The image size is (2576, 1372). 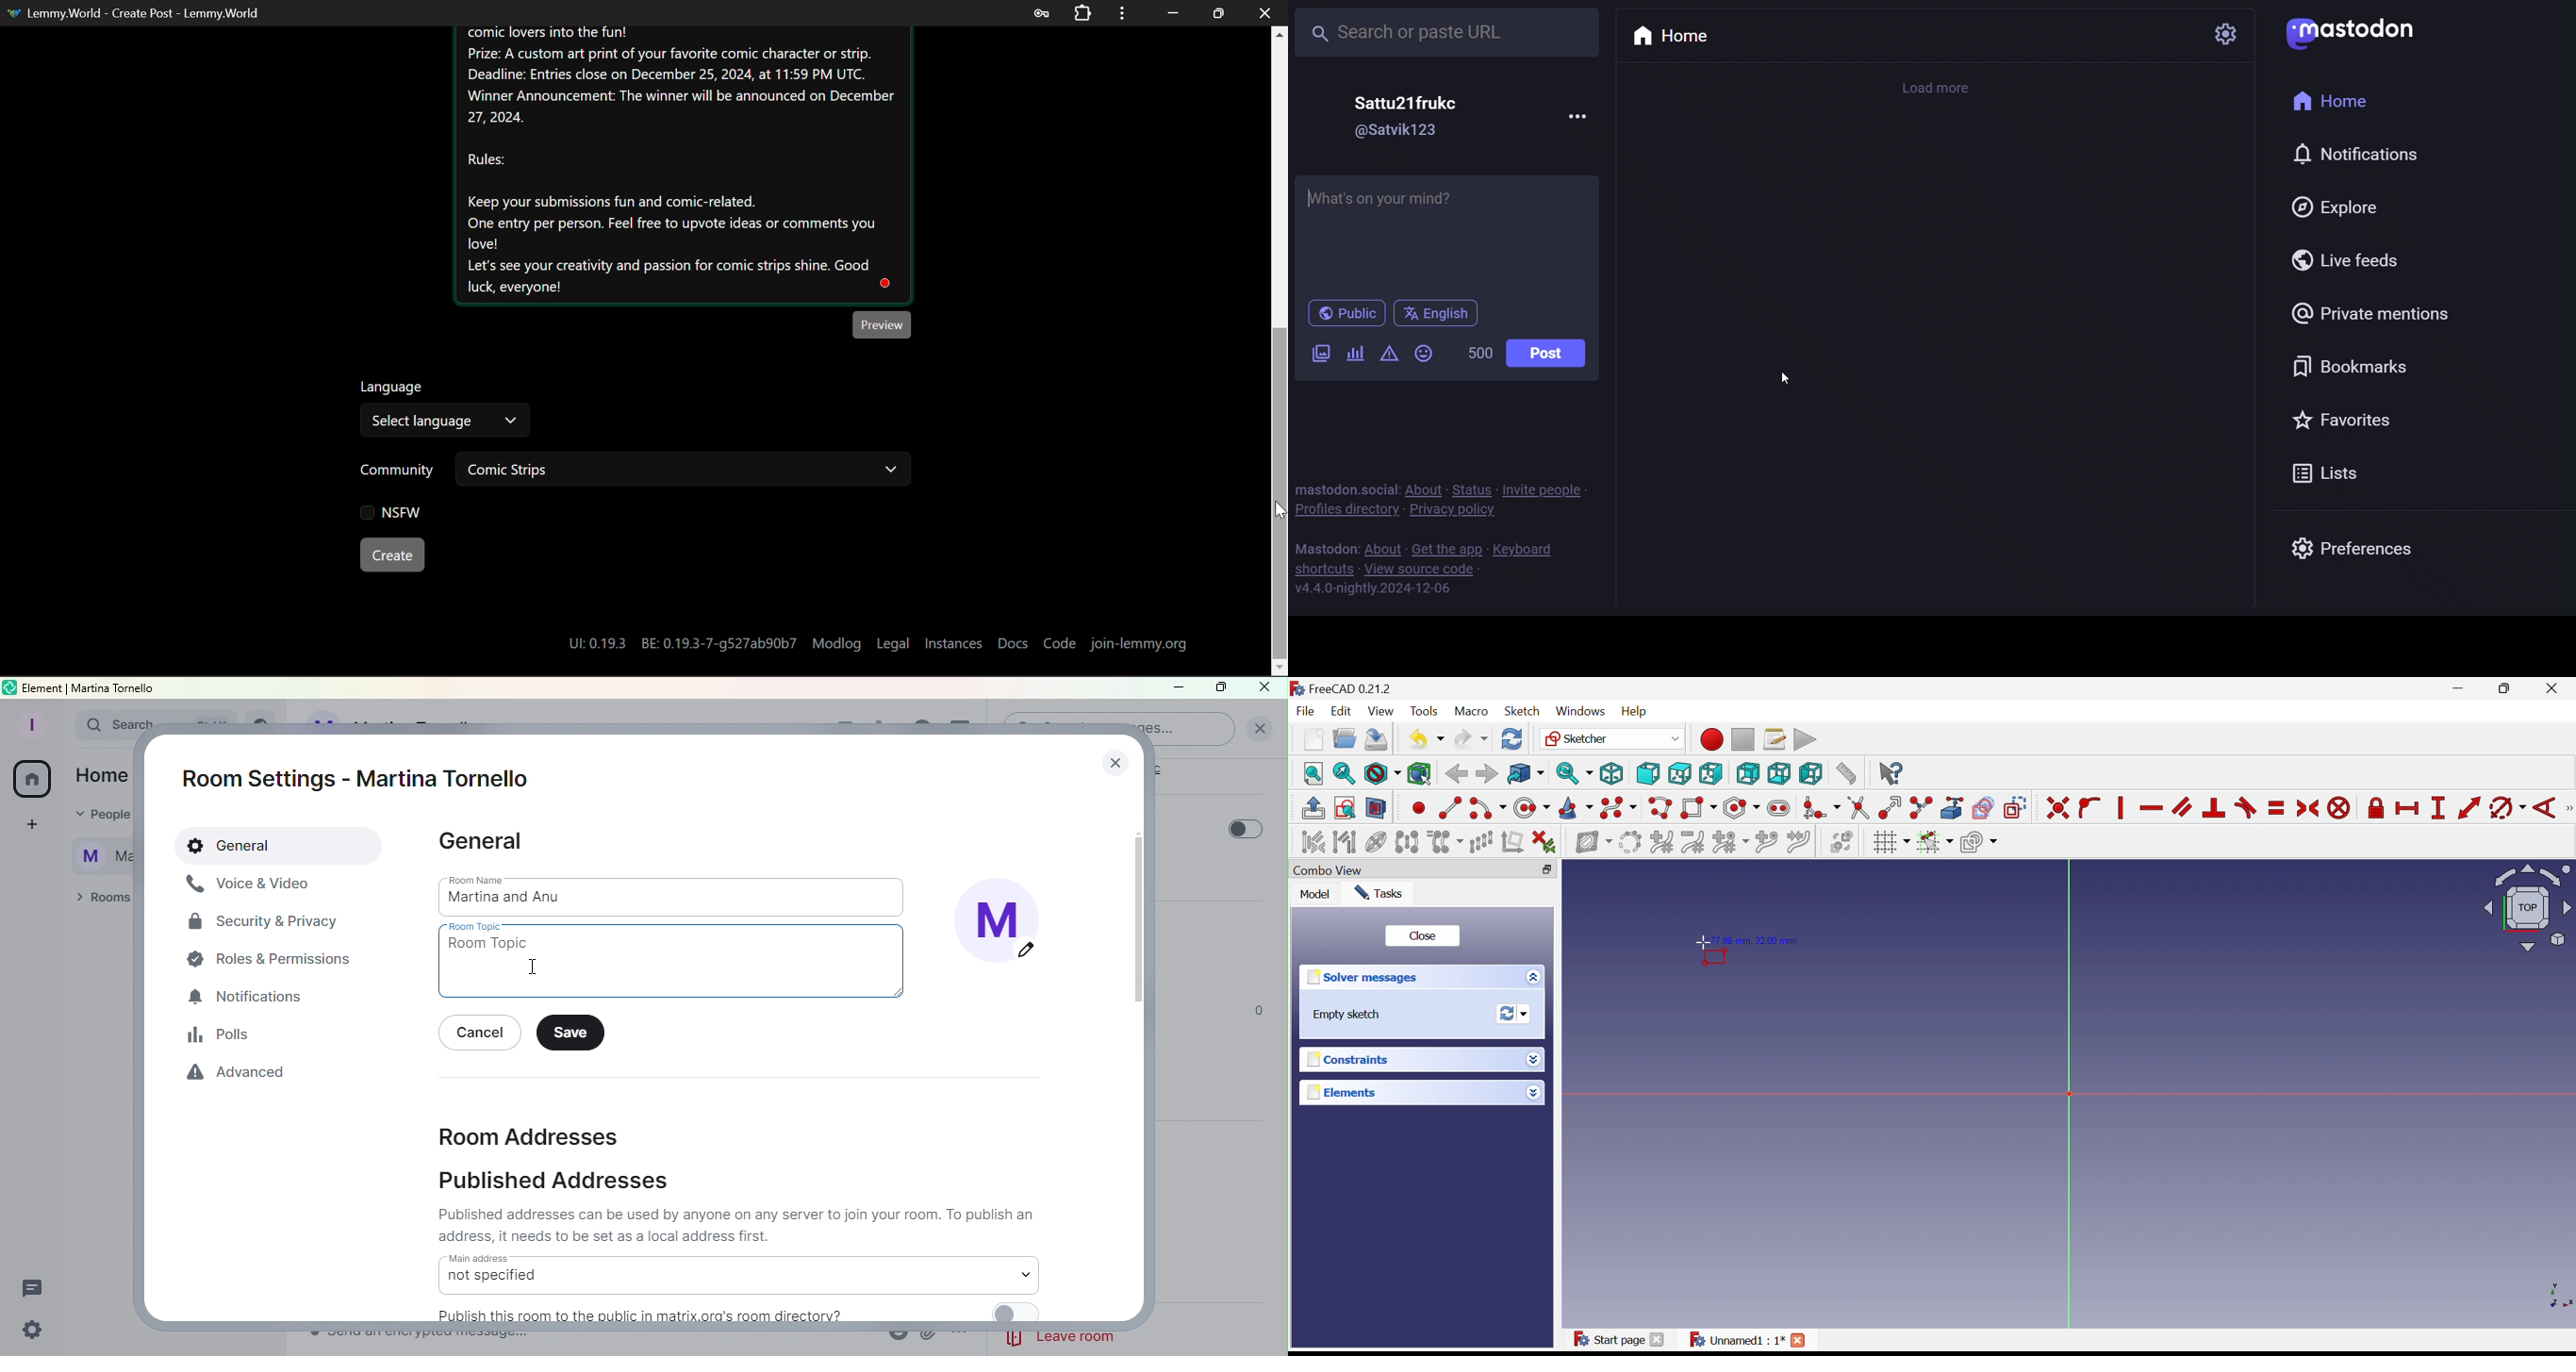 I want to click on Close, so click(x=2555, y=689).